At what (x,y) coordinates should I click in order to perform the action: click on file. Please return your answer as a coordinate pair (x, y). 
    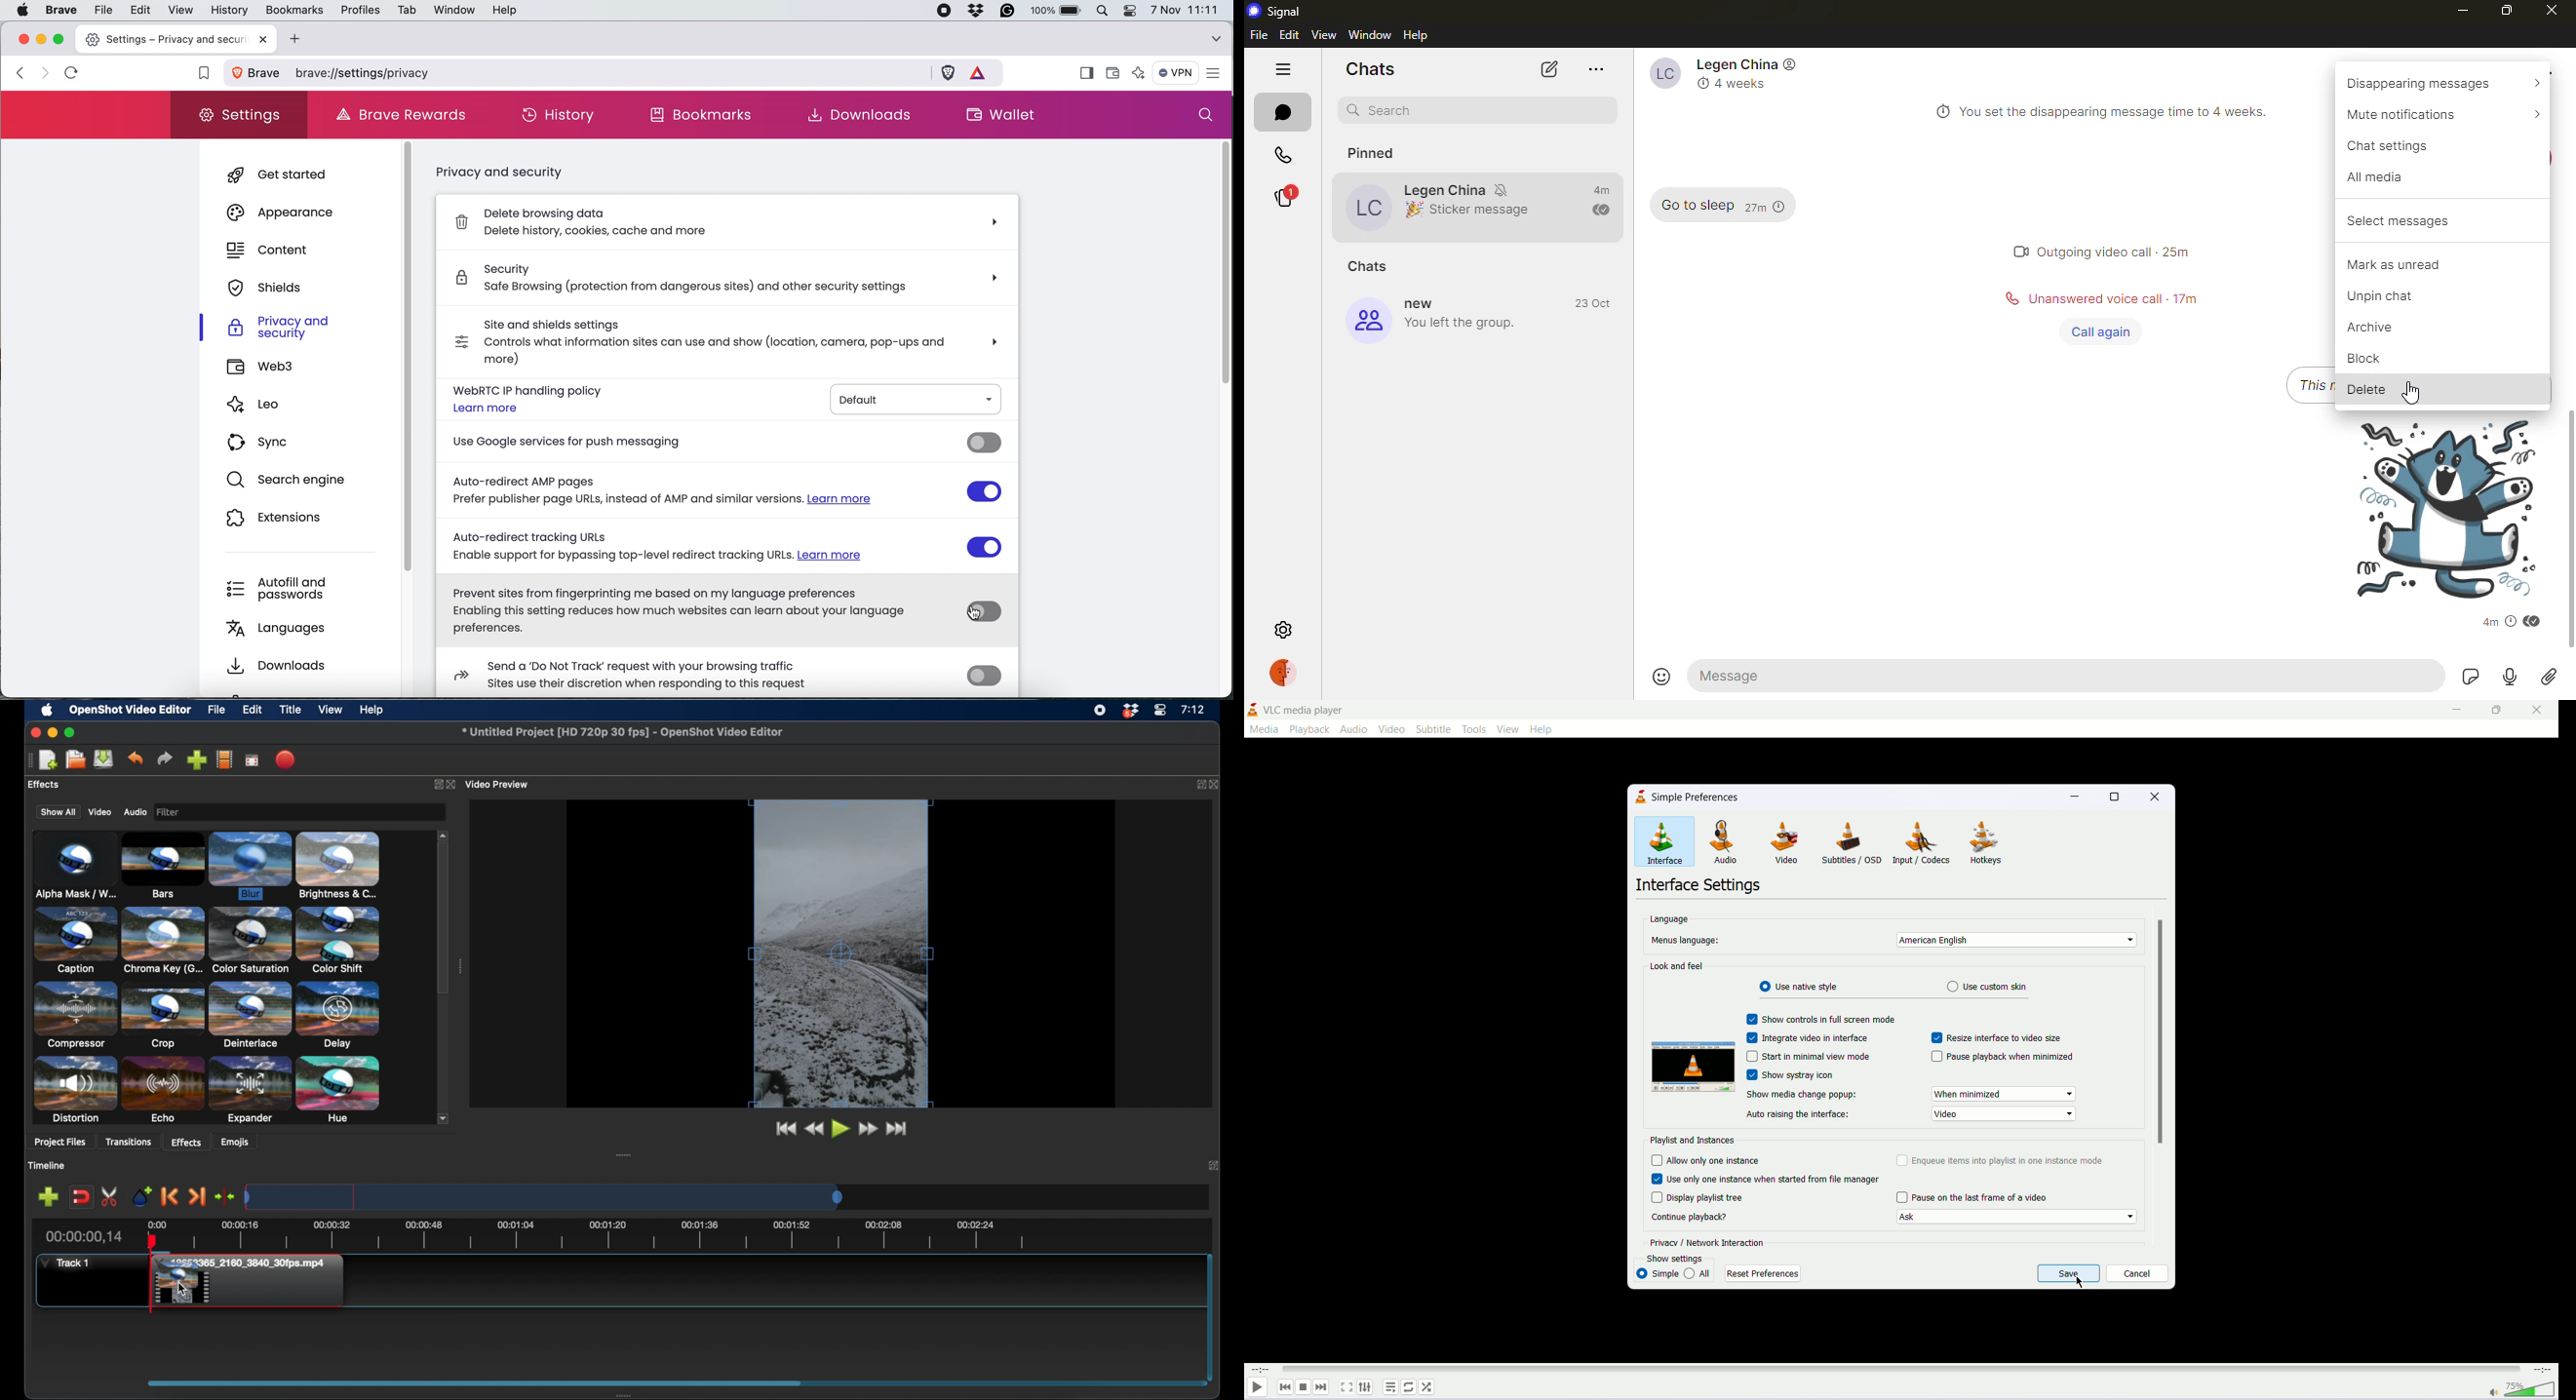
    Looking at the image, I should click on (1260, 35).